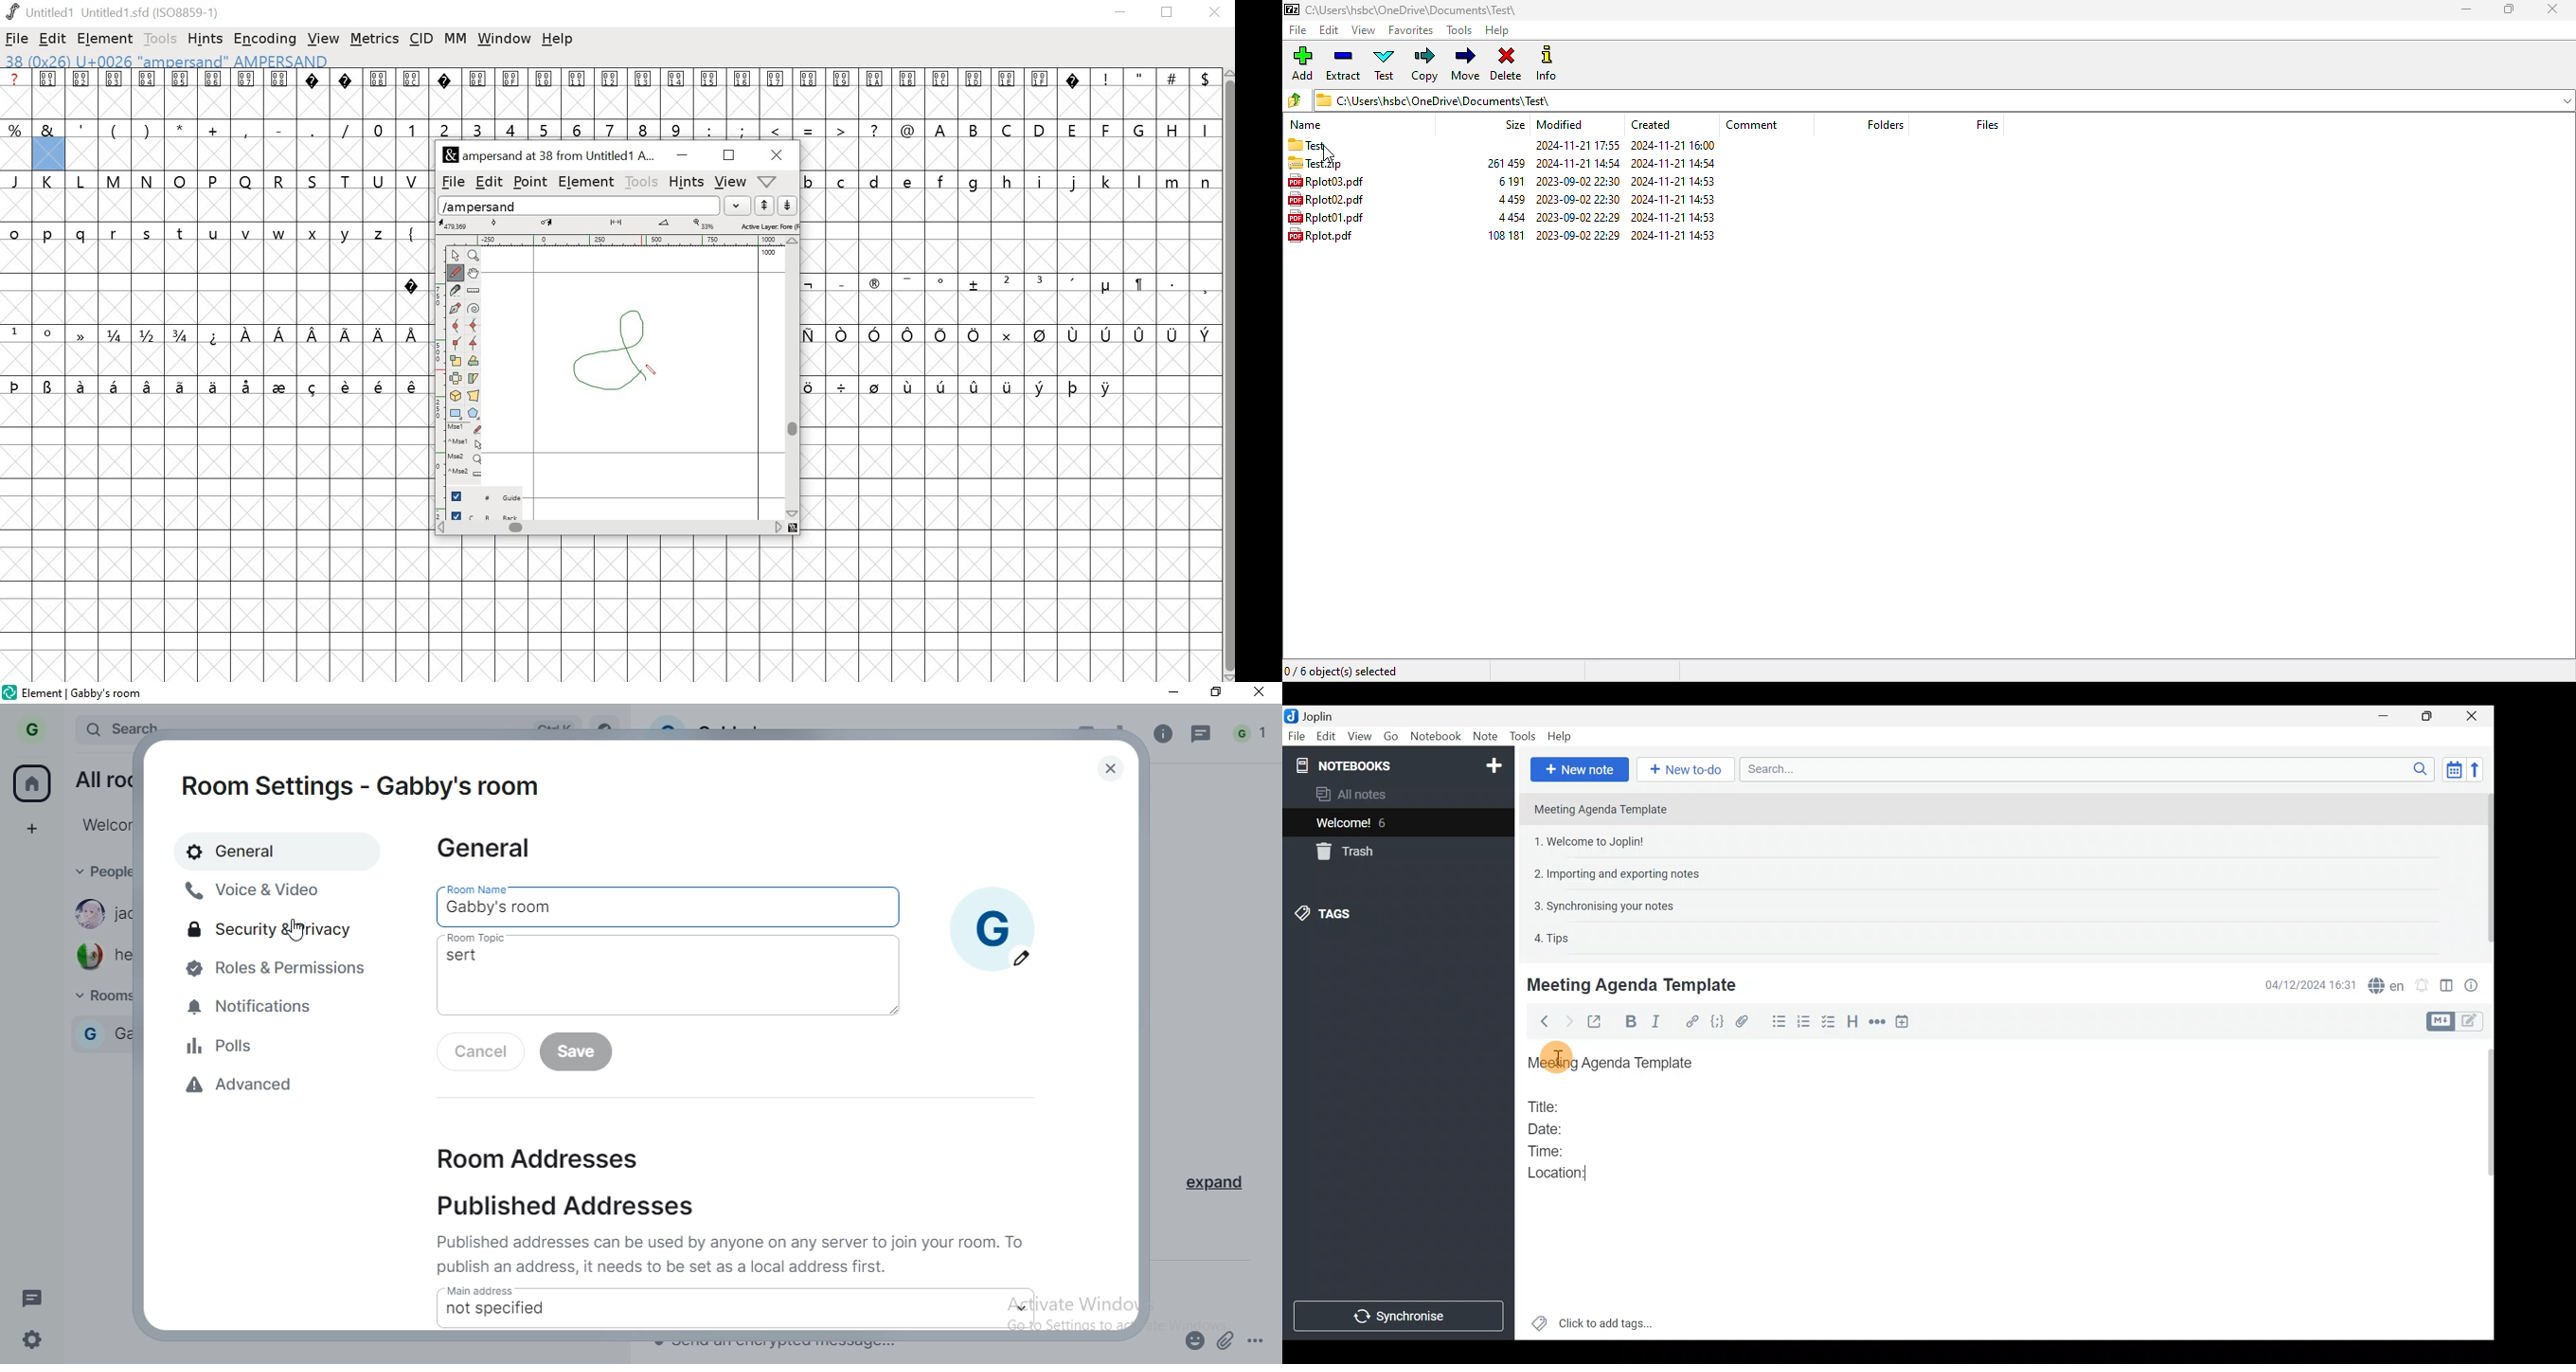  Describe the element at coordinates (843, 181) in the screenshot. I see `c` at that location.